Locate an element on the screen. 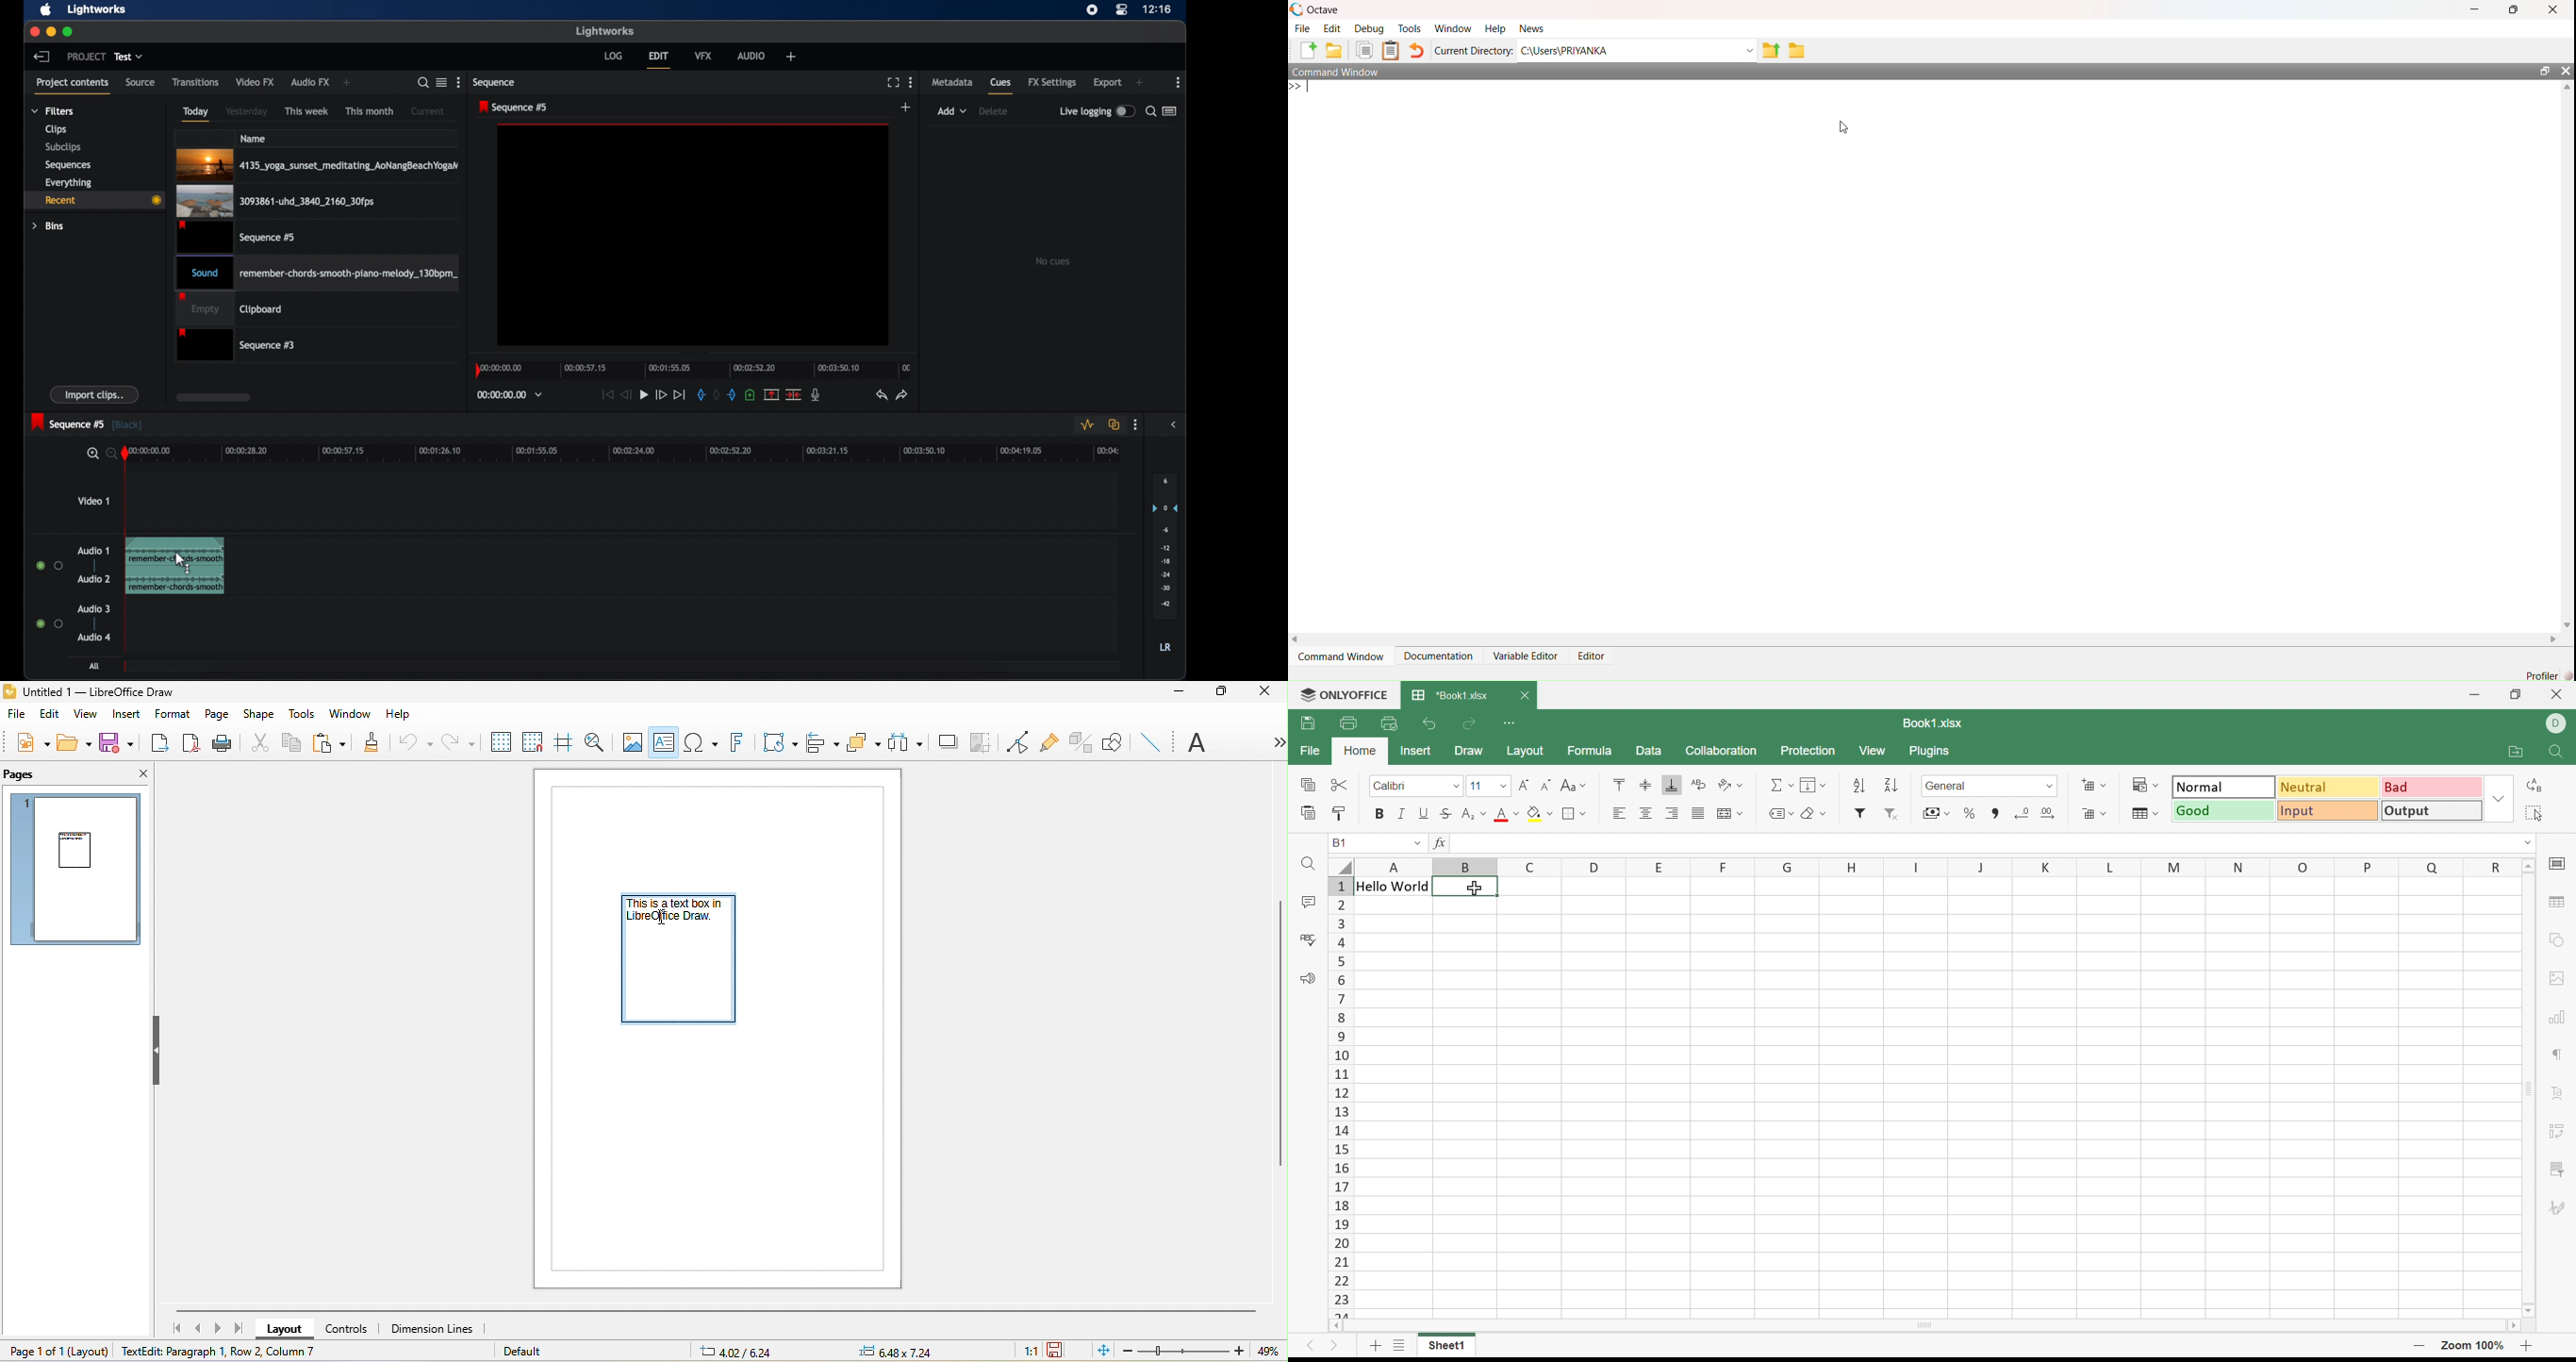  Number format is located at coordinates (1987, 786).